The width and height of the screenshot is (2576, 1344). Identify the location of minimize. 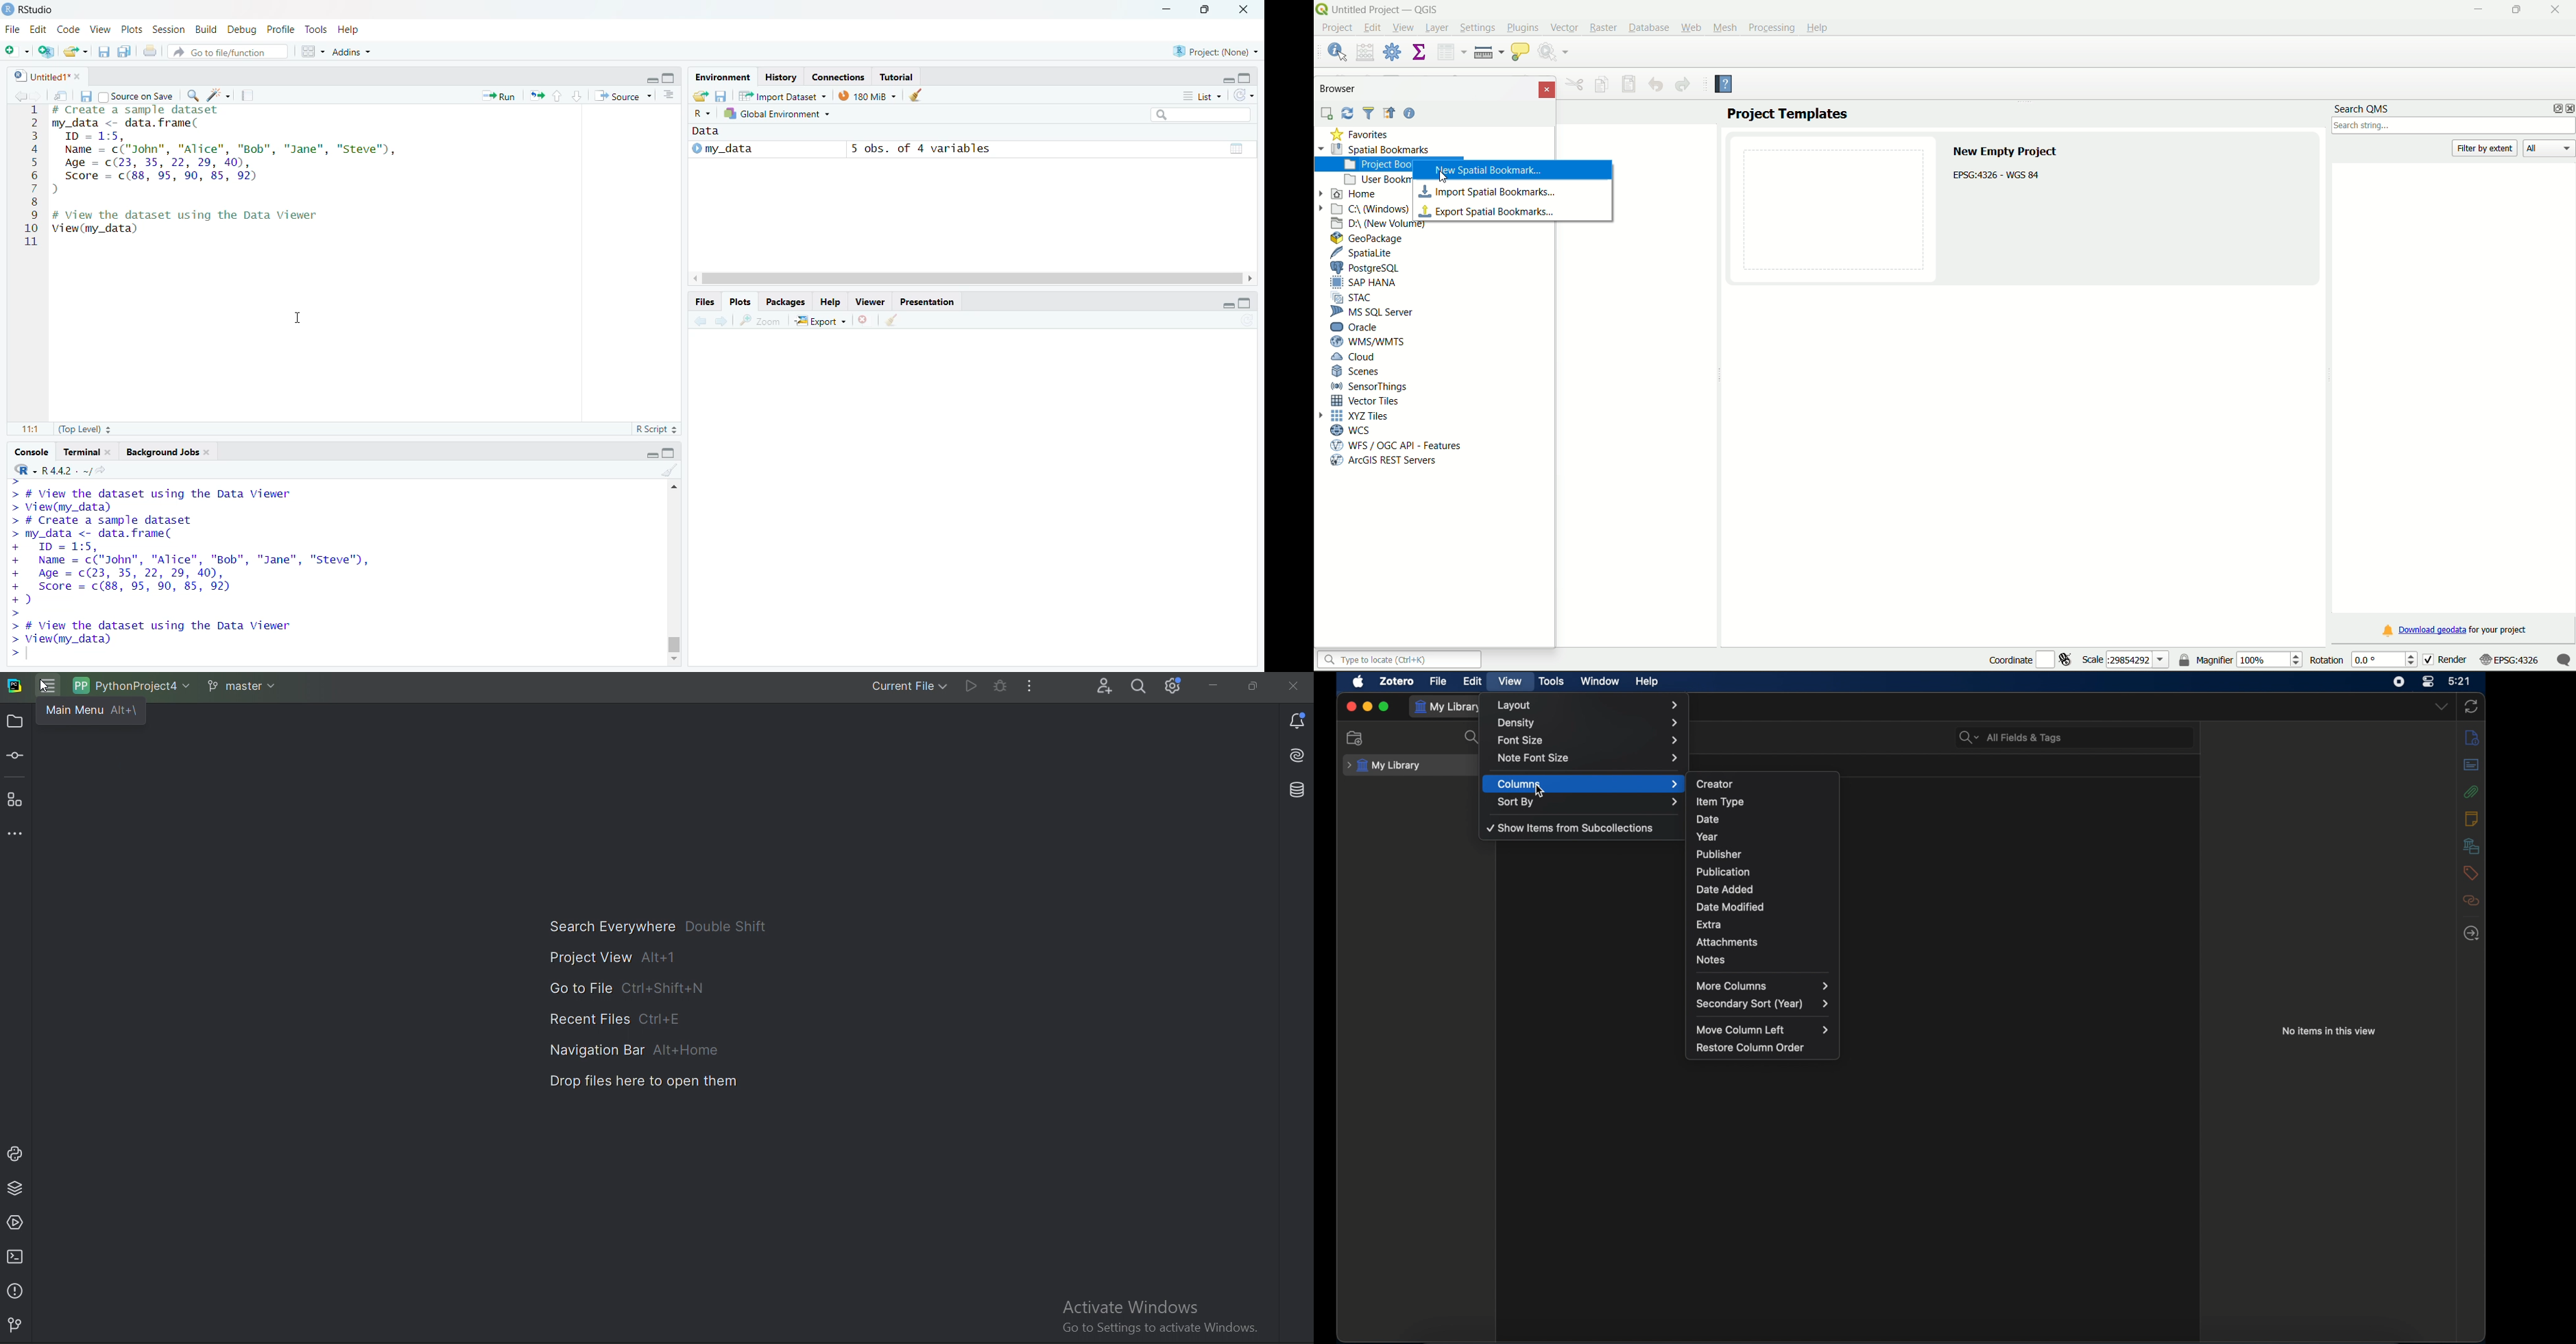
(1229, 305).